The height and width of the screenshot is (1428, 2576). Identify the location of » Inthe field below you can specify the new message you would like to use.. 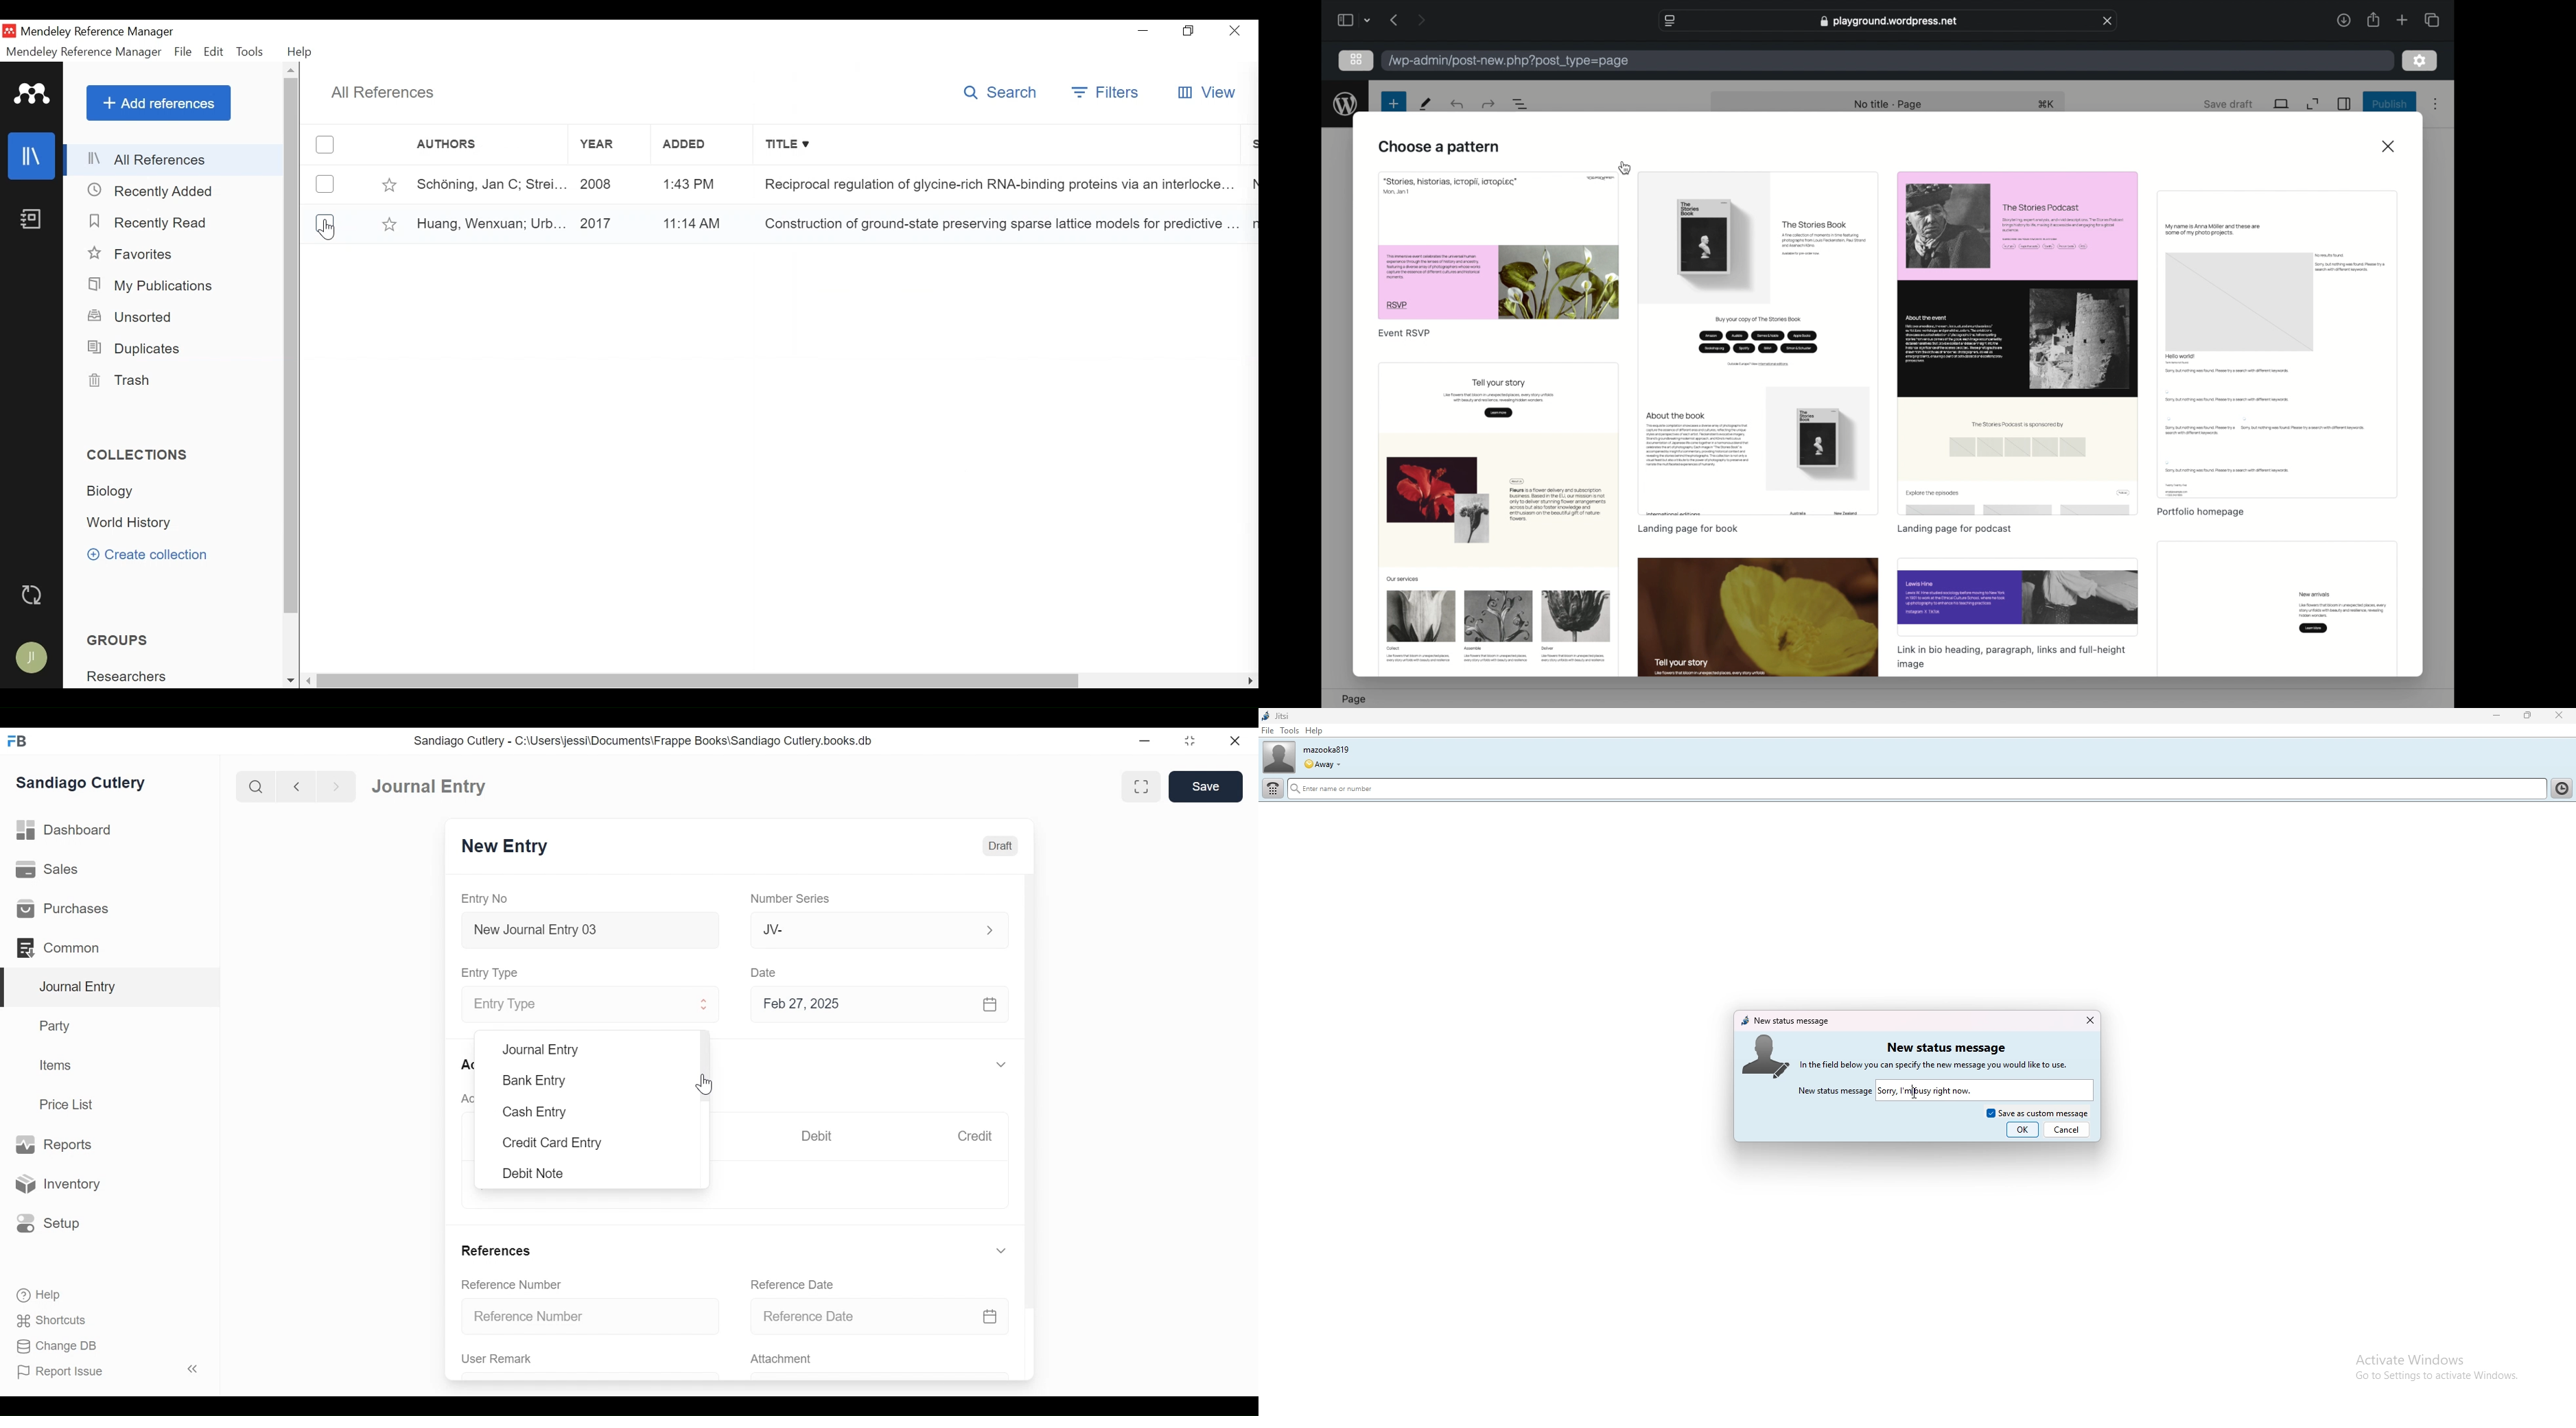
(1947, 1065).